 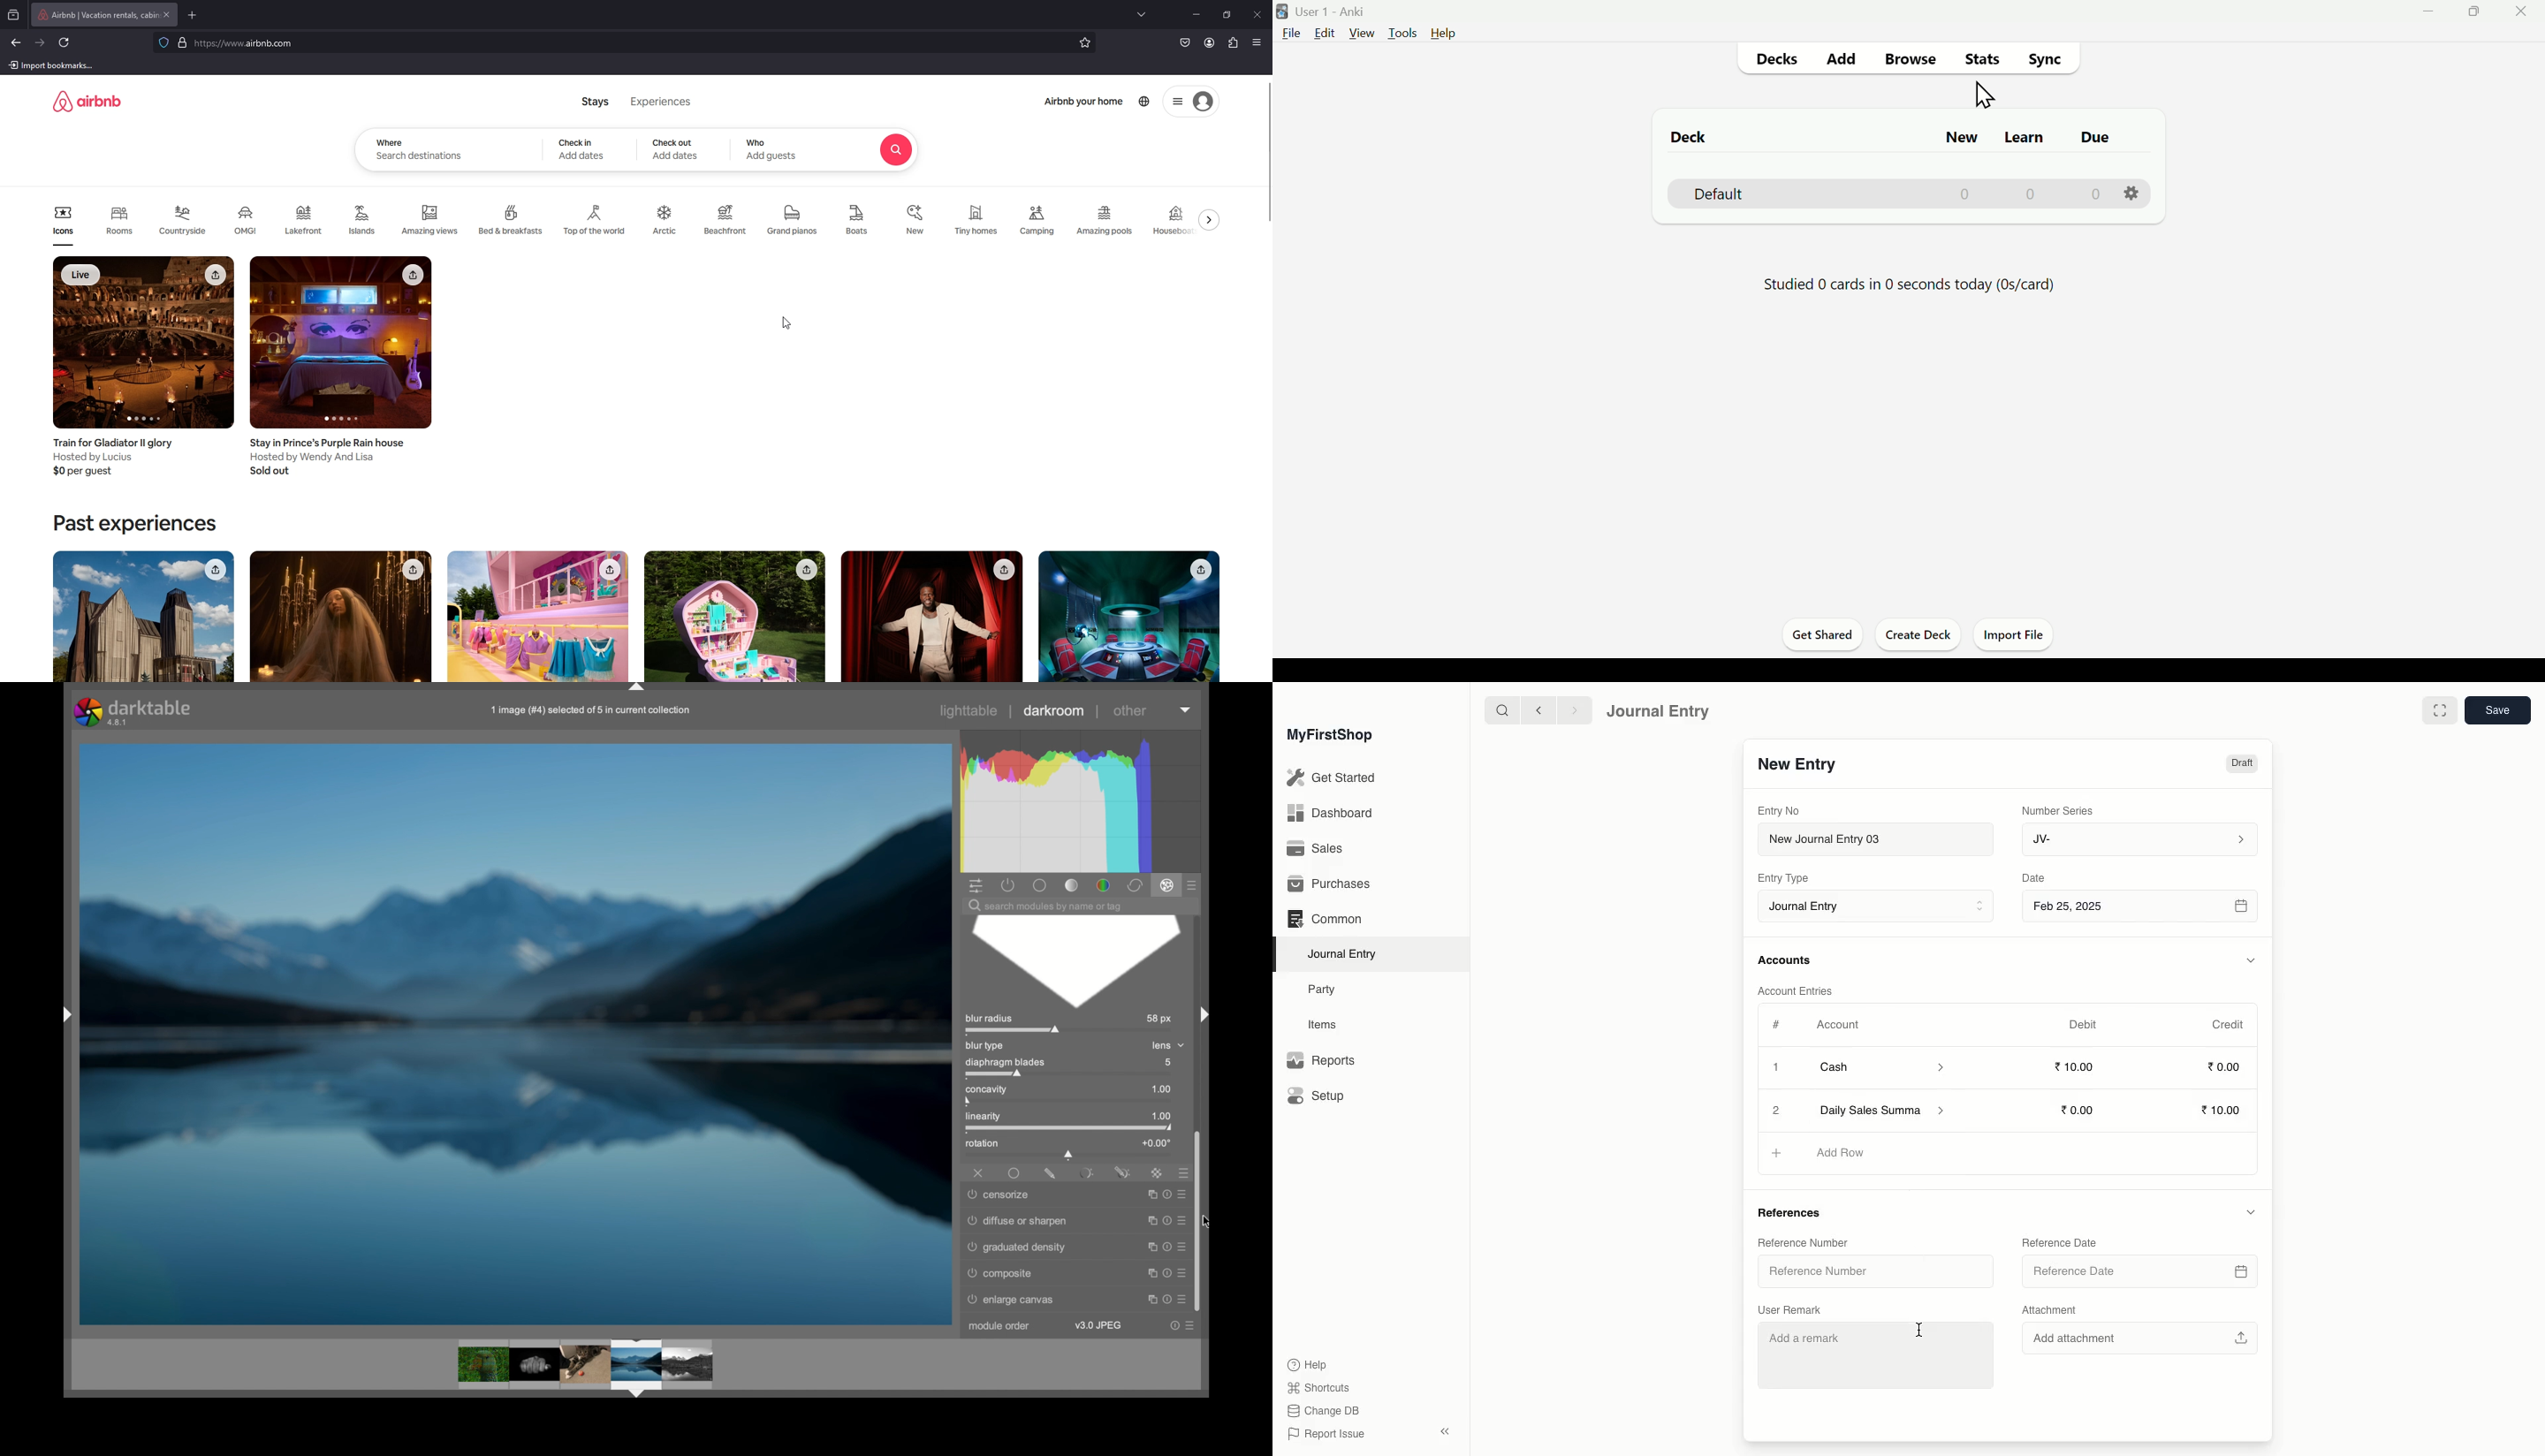 What do you see at coordinates (1965, 193) in the screenshot?
I see `0` at bounding box center [1965, 193].